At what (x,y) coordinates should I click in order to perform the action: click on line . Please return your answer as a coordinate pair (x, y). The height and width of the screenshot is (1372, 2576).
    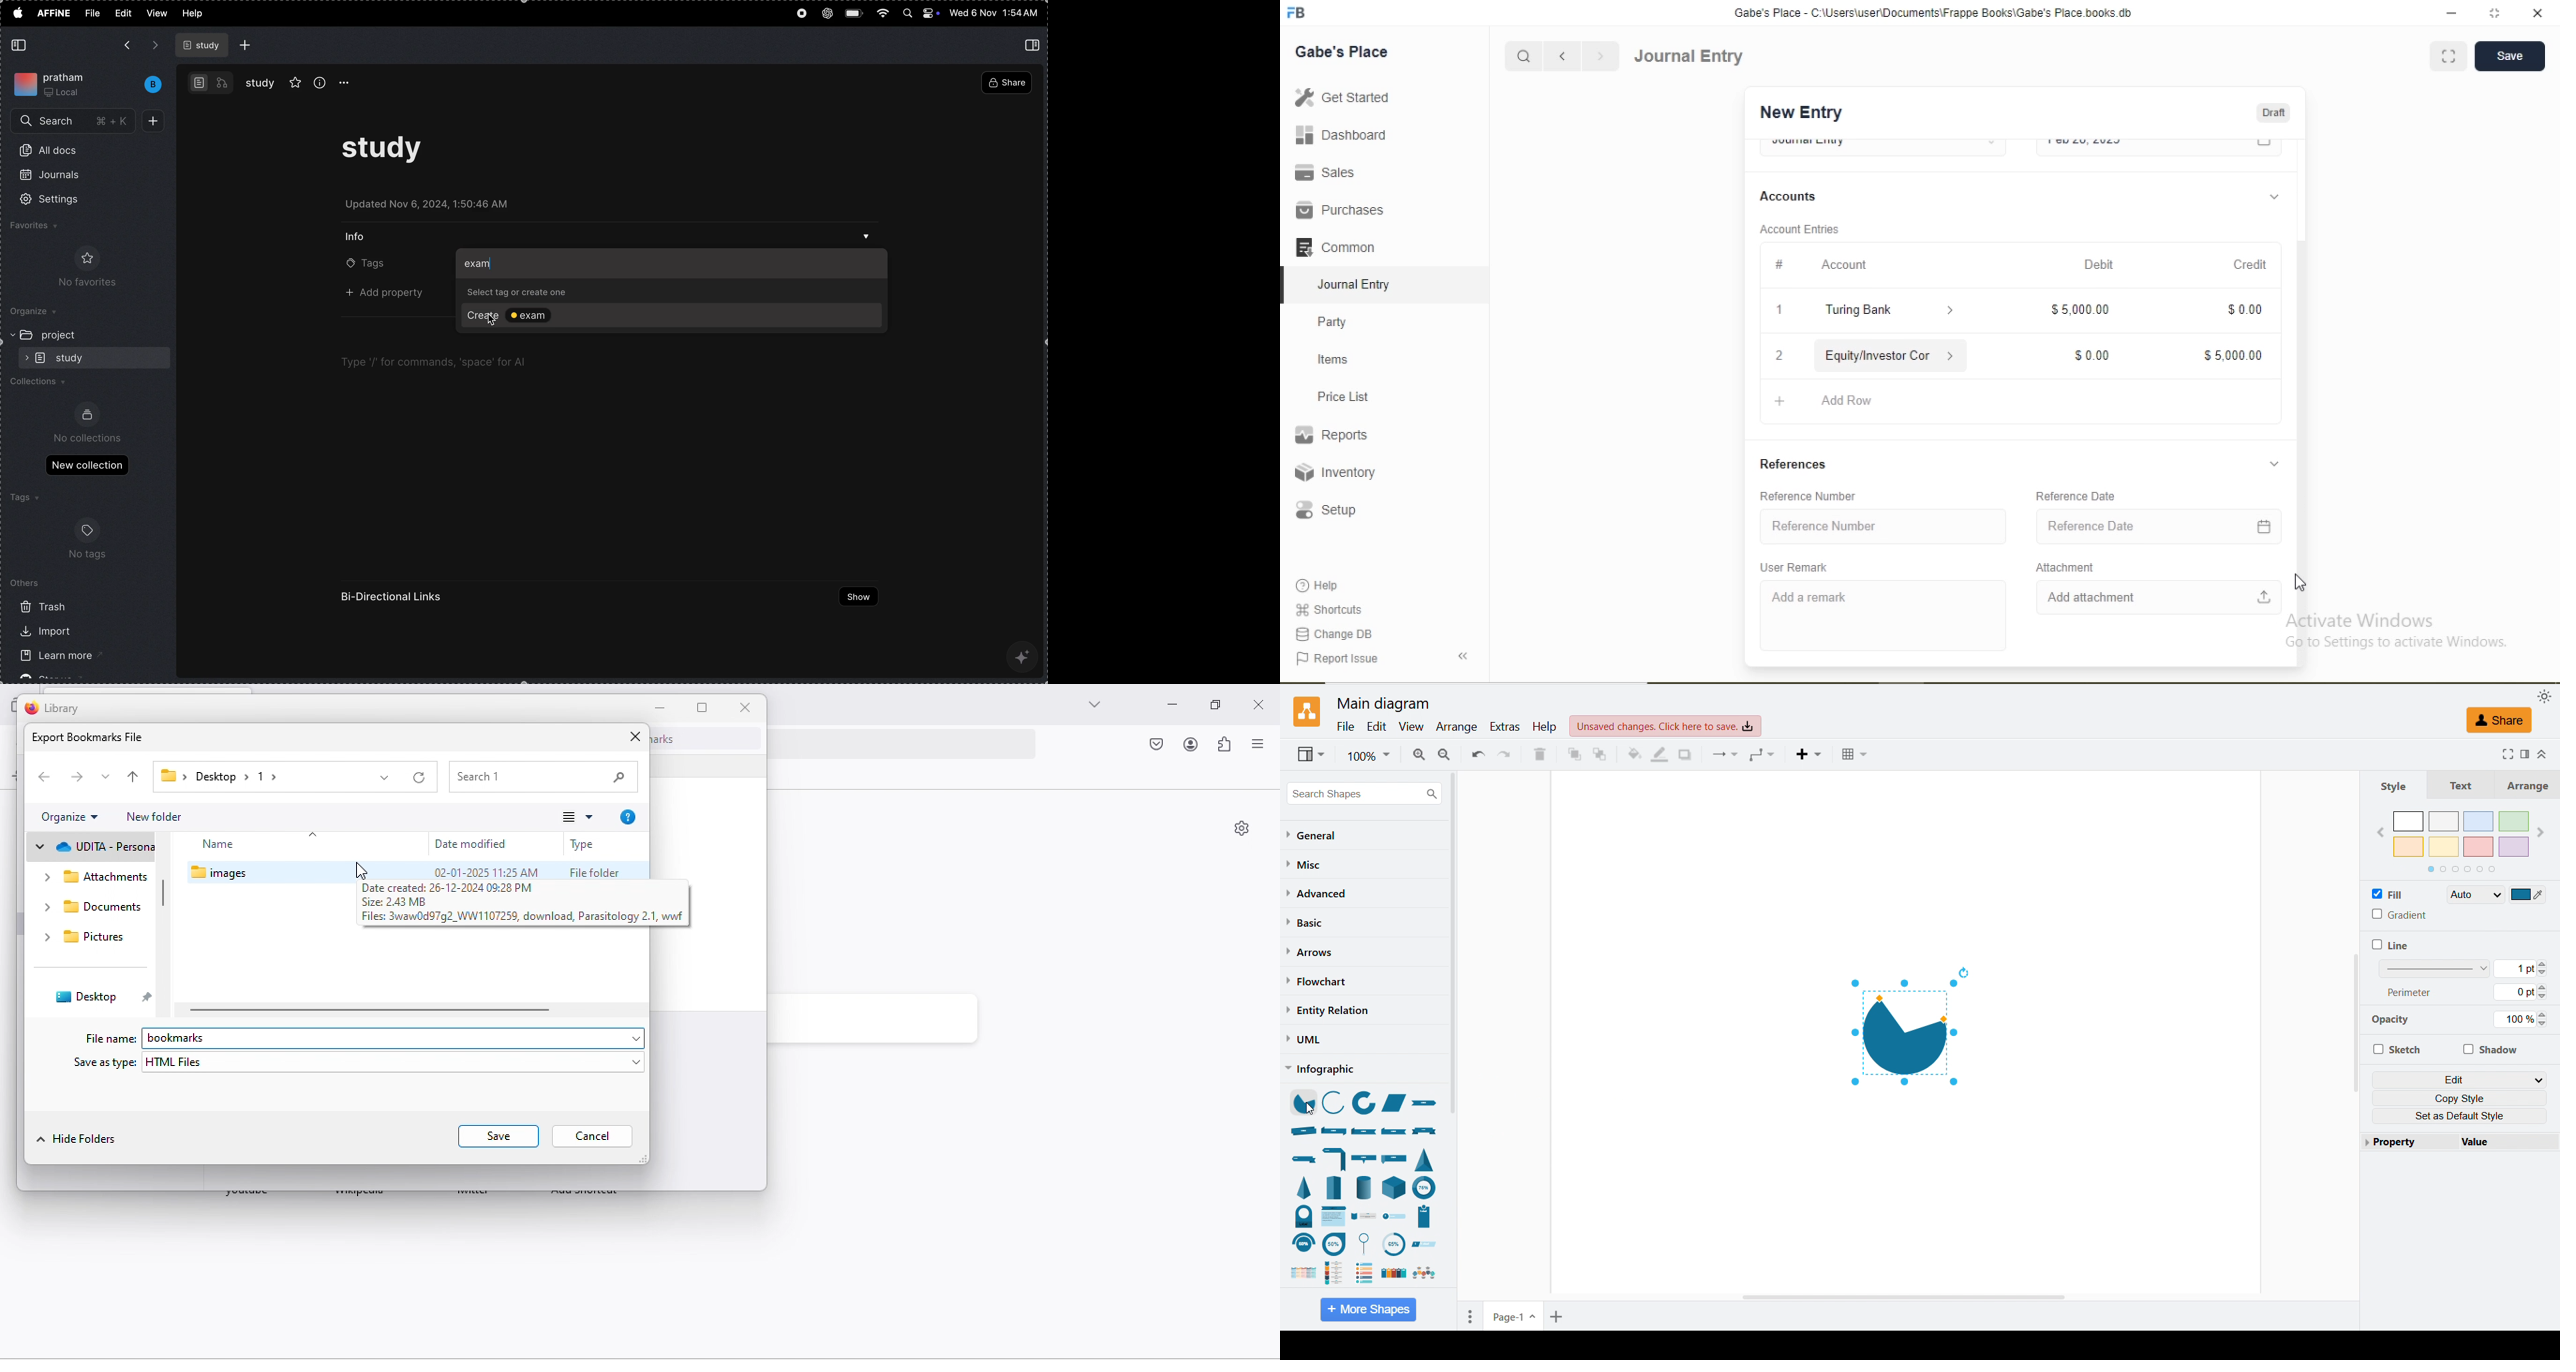
    Looking at the image, I should click on (2390, 945).